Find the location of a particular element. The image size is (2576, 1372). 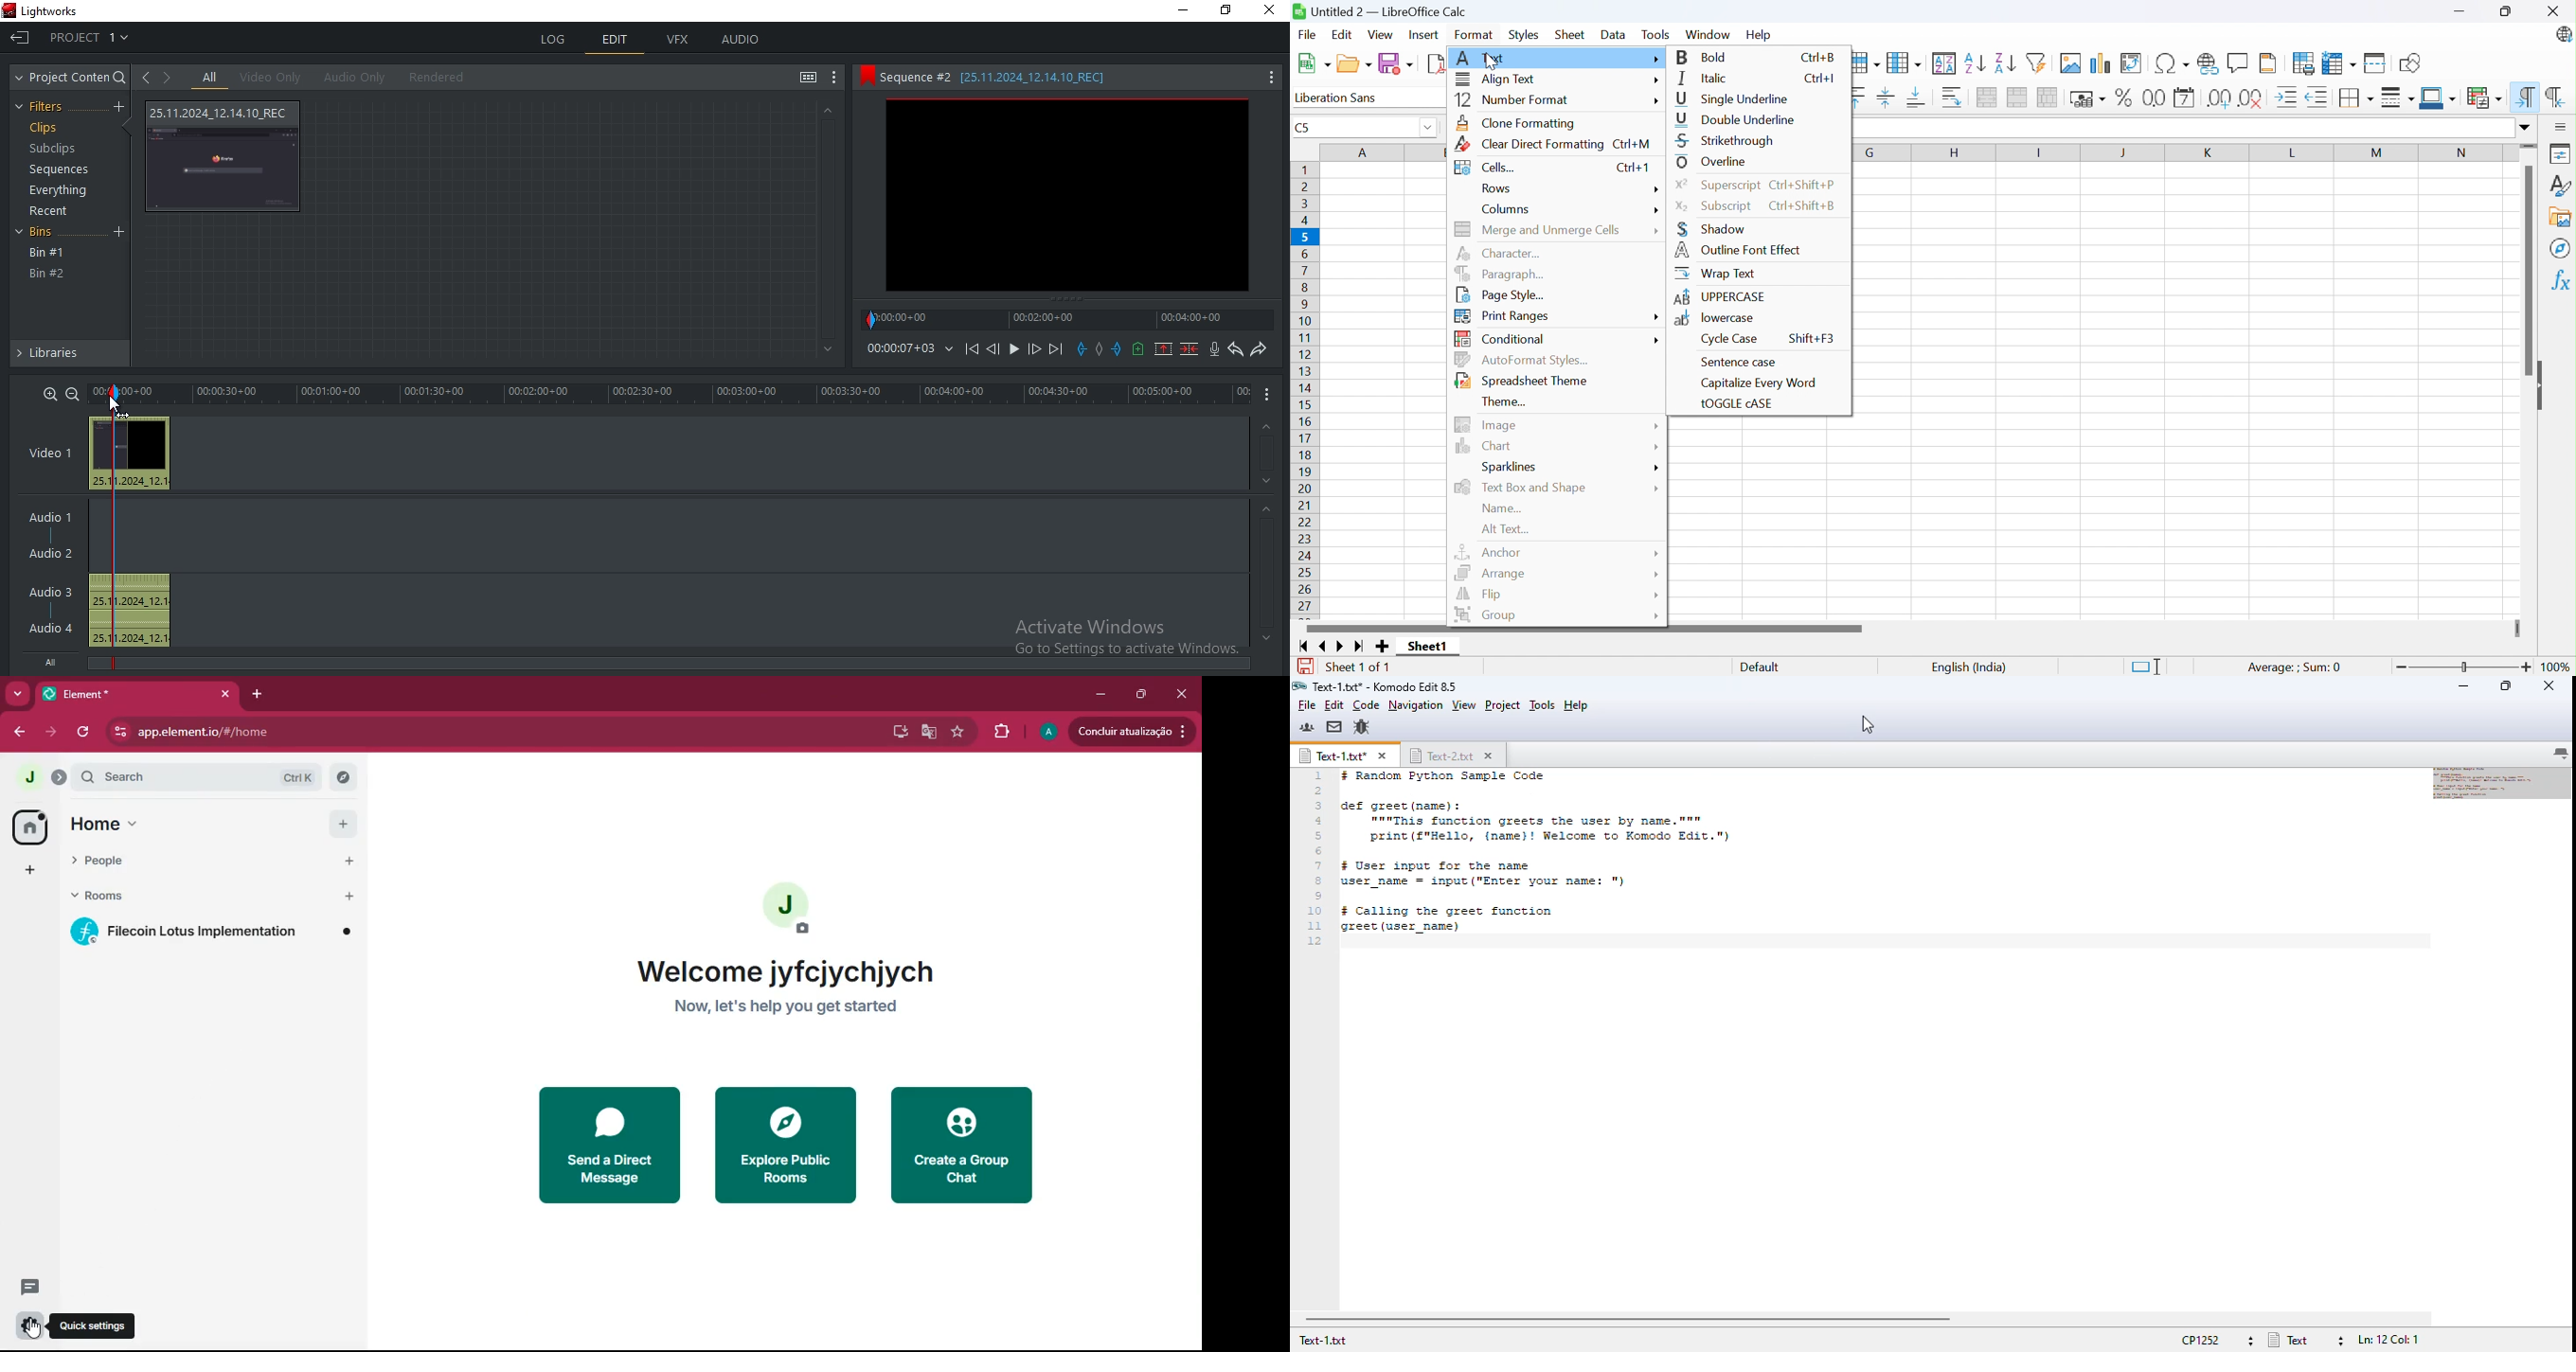

Cursor is located at coordinates (35, 1328).